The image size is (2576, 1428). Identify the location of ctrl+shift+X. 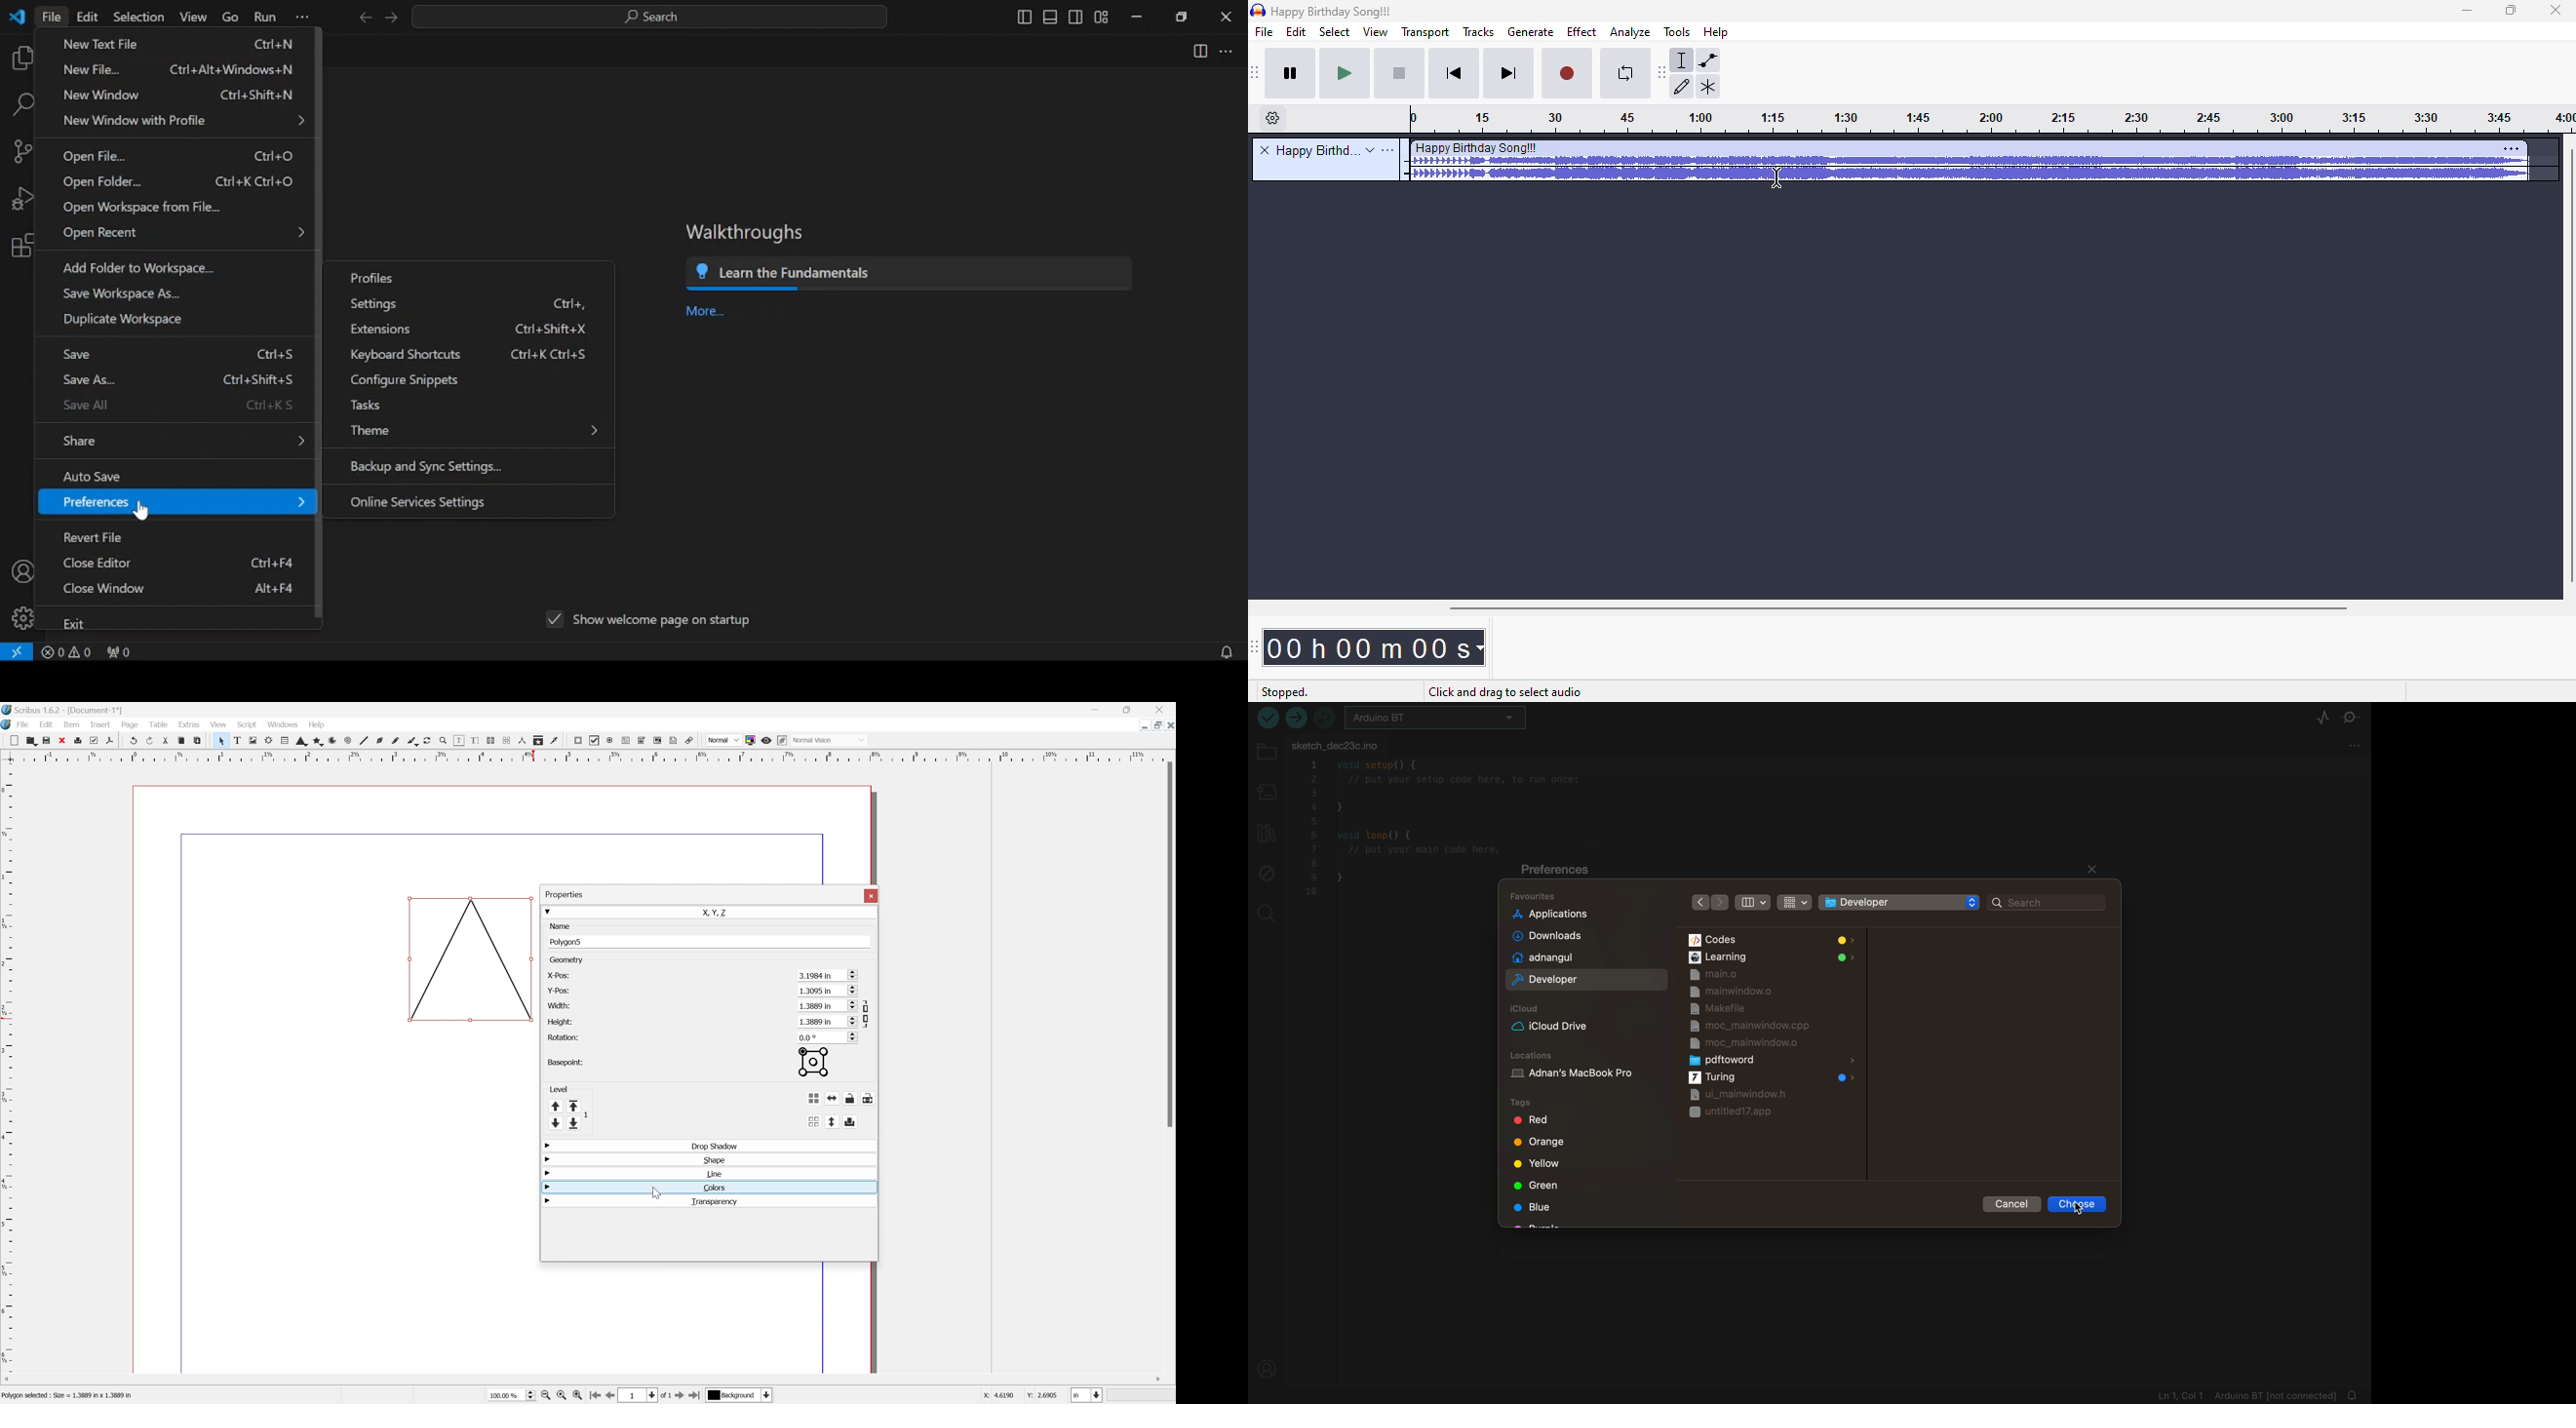
(551, 329).